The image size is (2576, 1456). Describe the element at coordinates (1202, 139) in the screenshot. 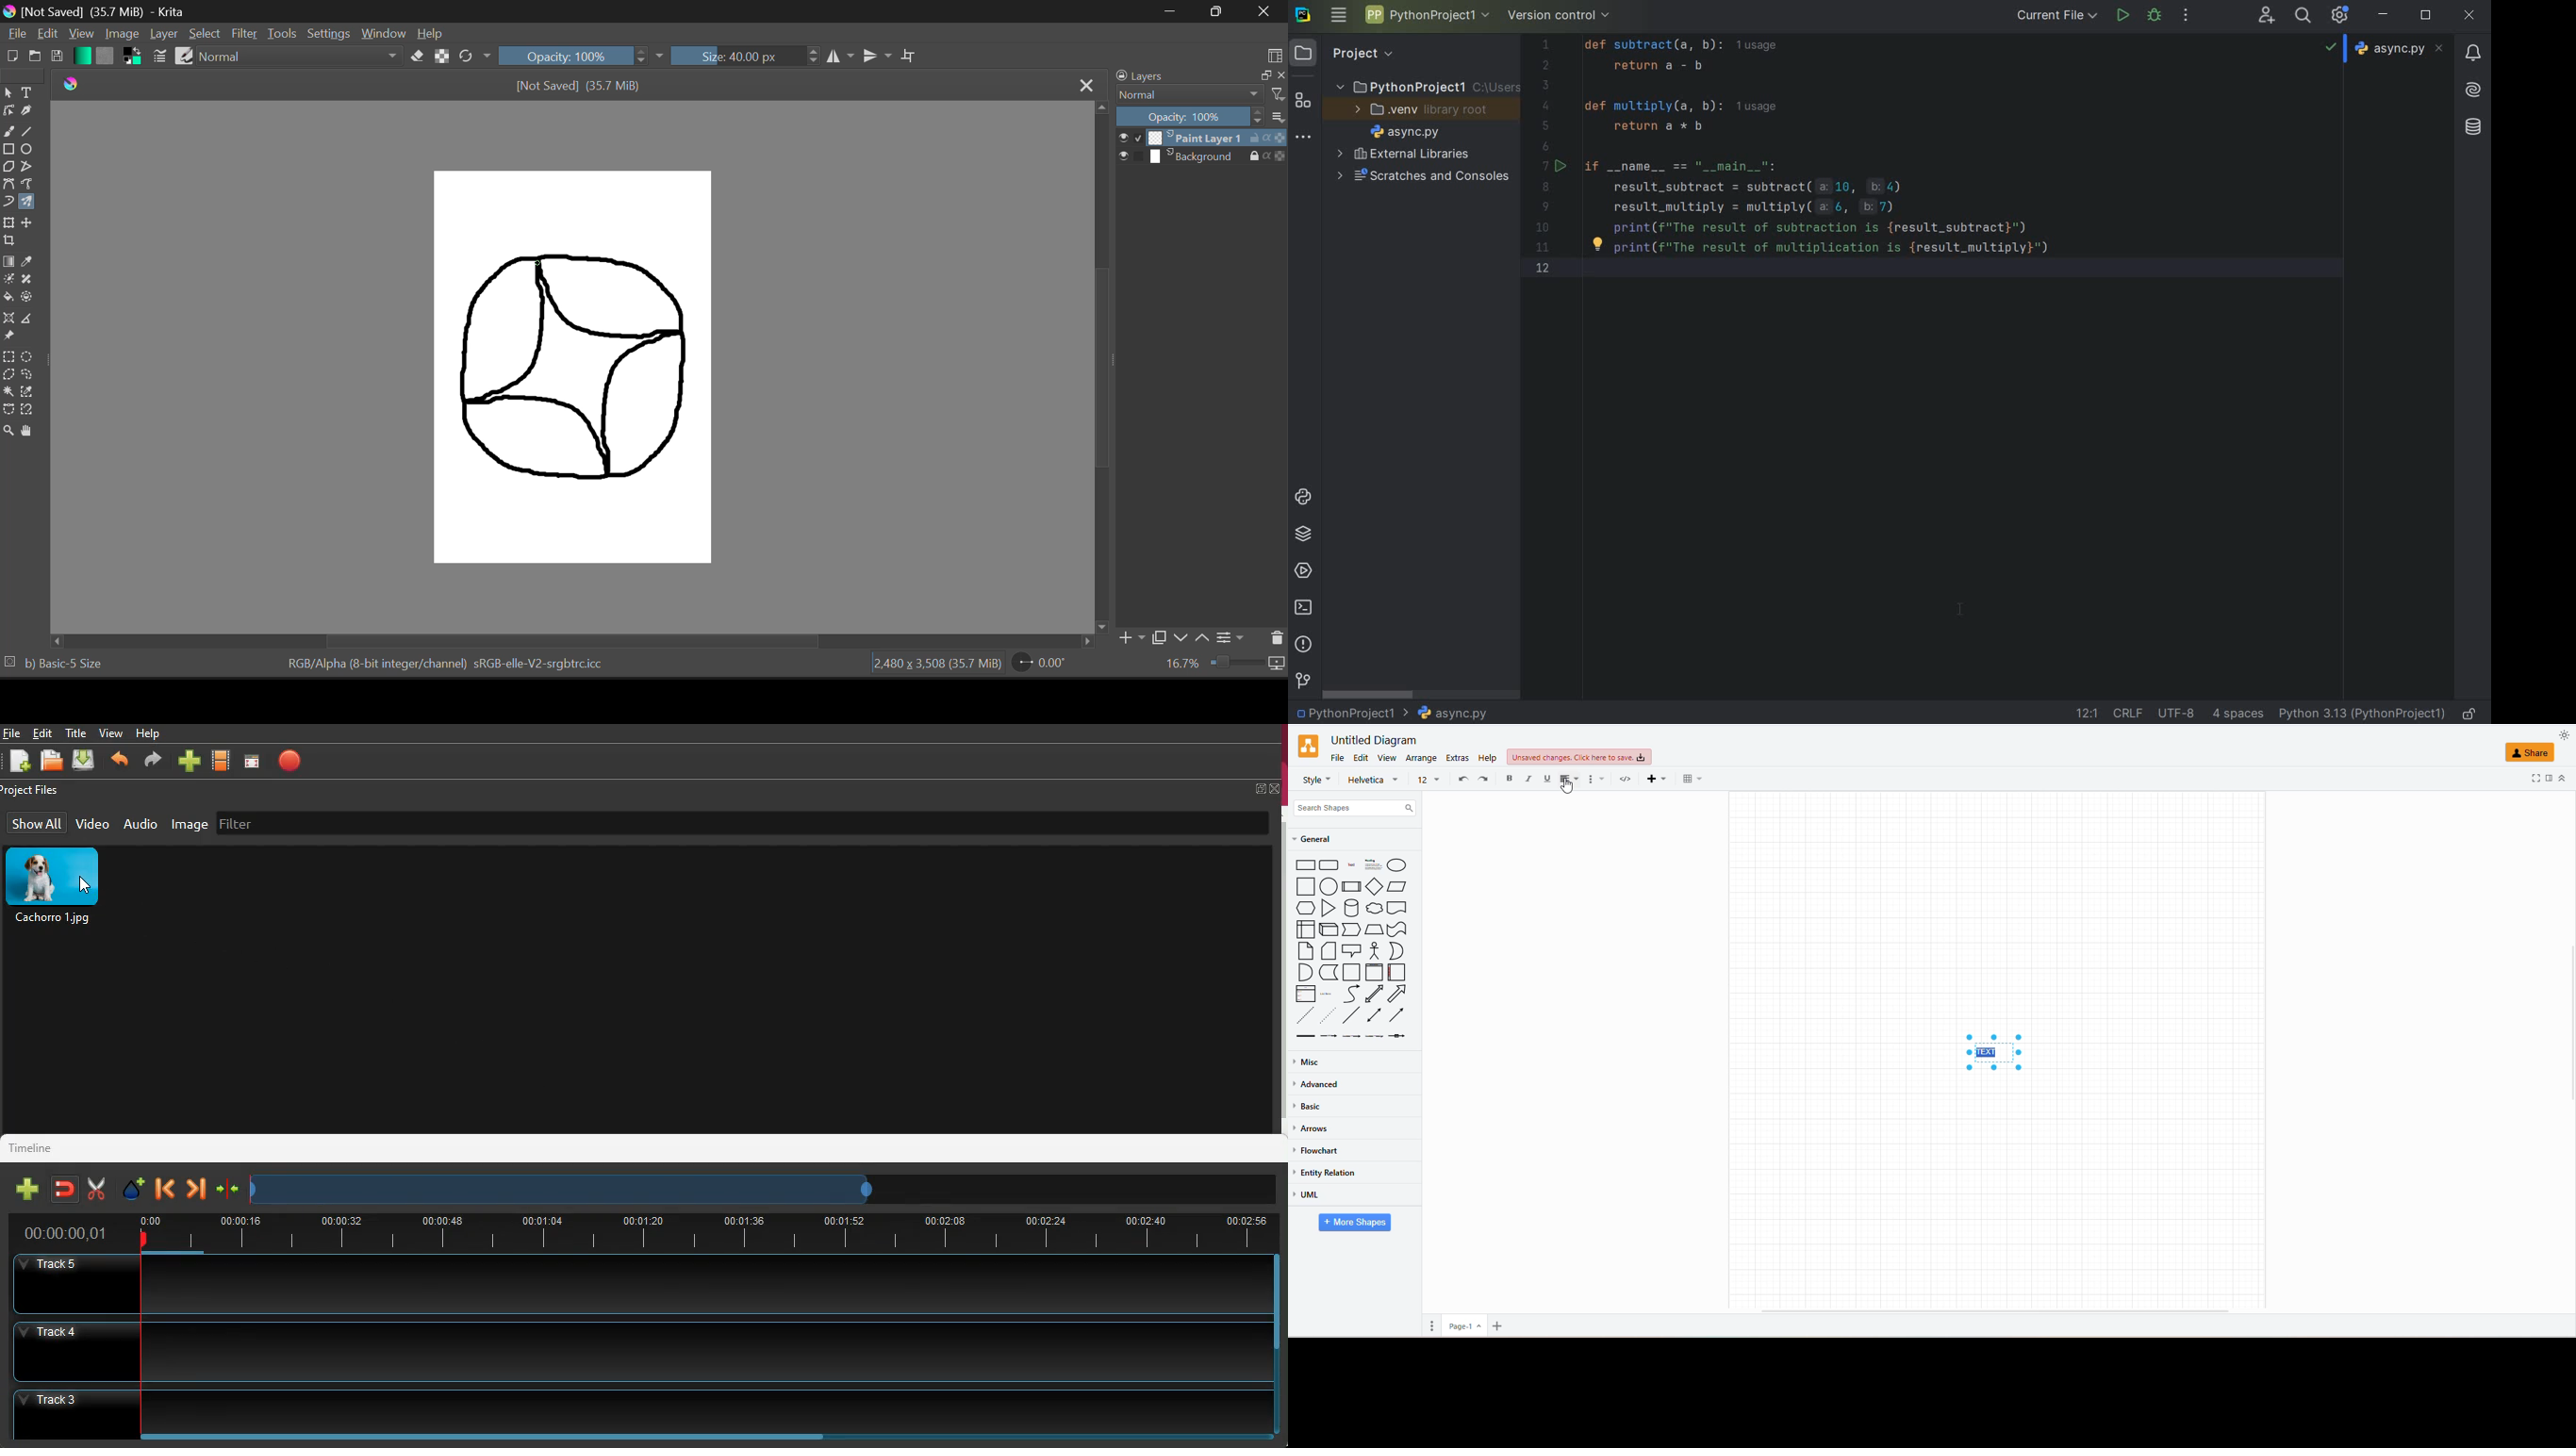

I see `Paint Layer` at that location.